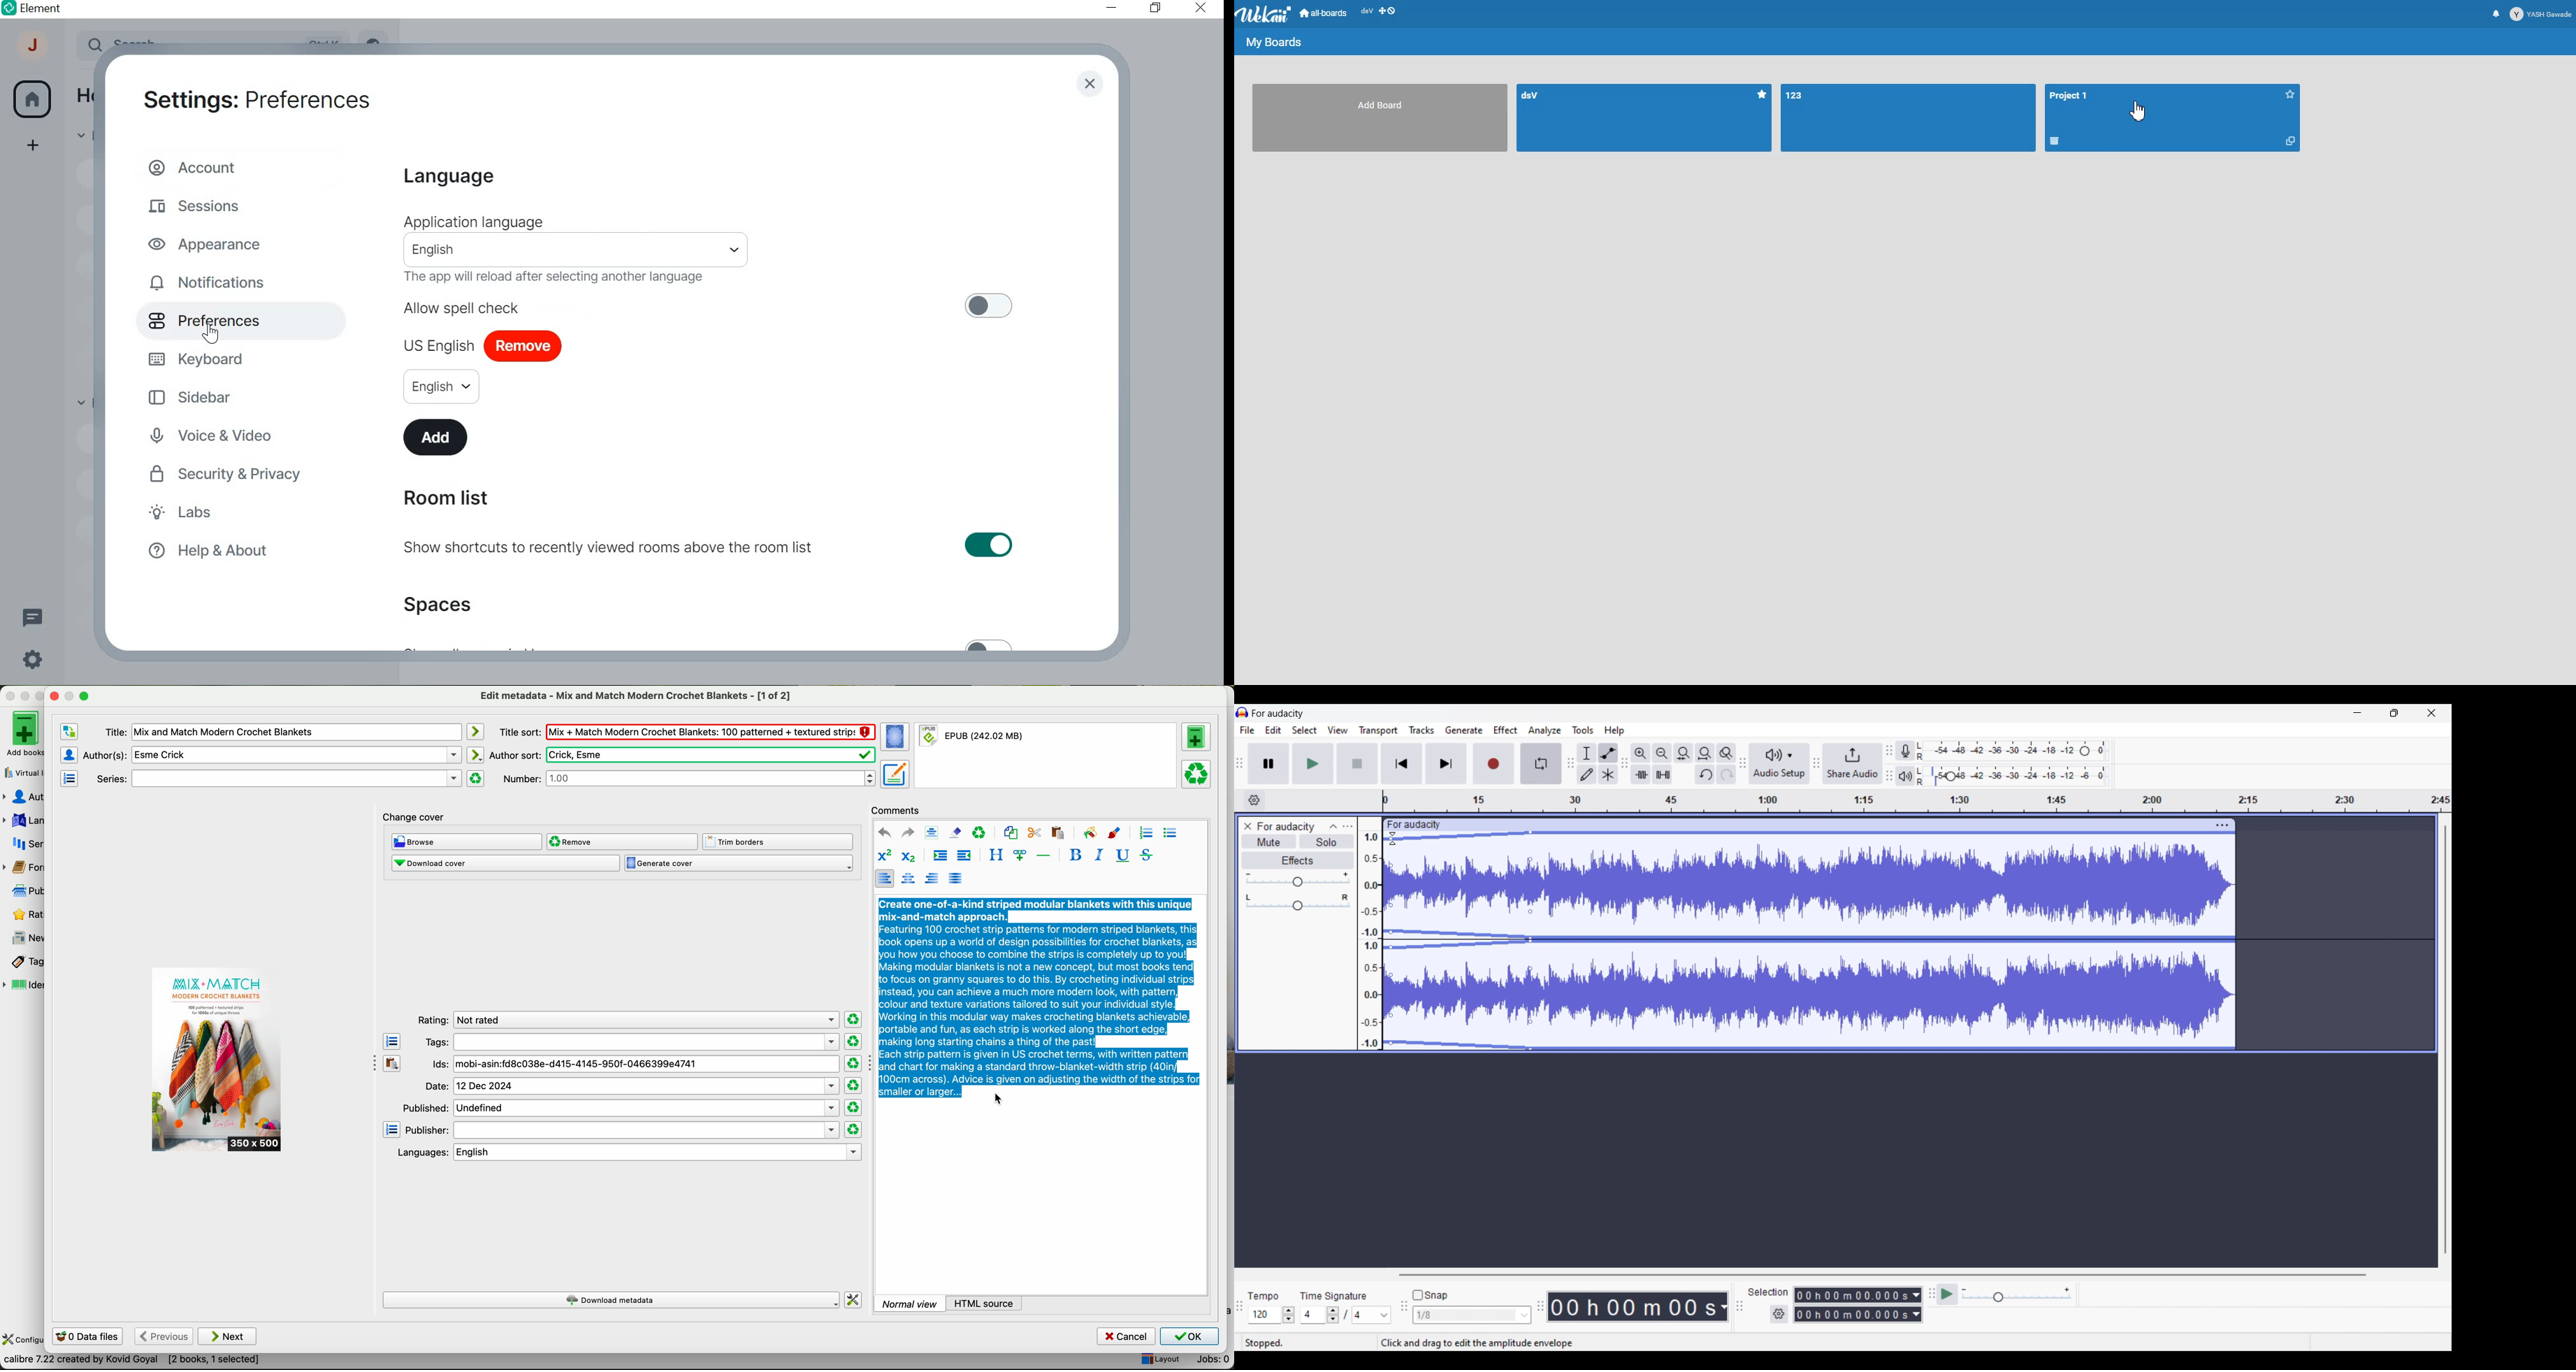 This screenshot has width=2576, height=1372. What do you see at coordinates (22, 770) in the screenshot?
I see `virtual library` at bounding box center [22, 770].